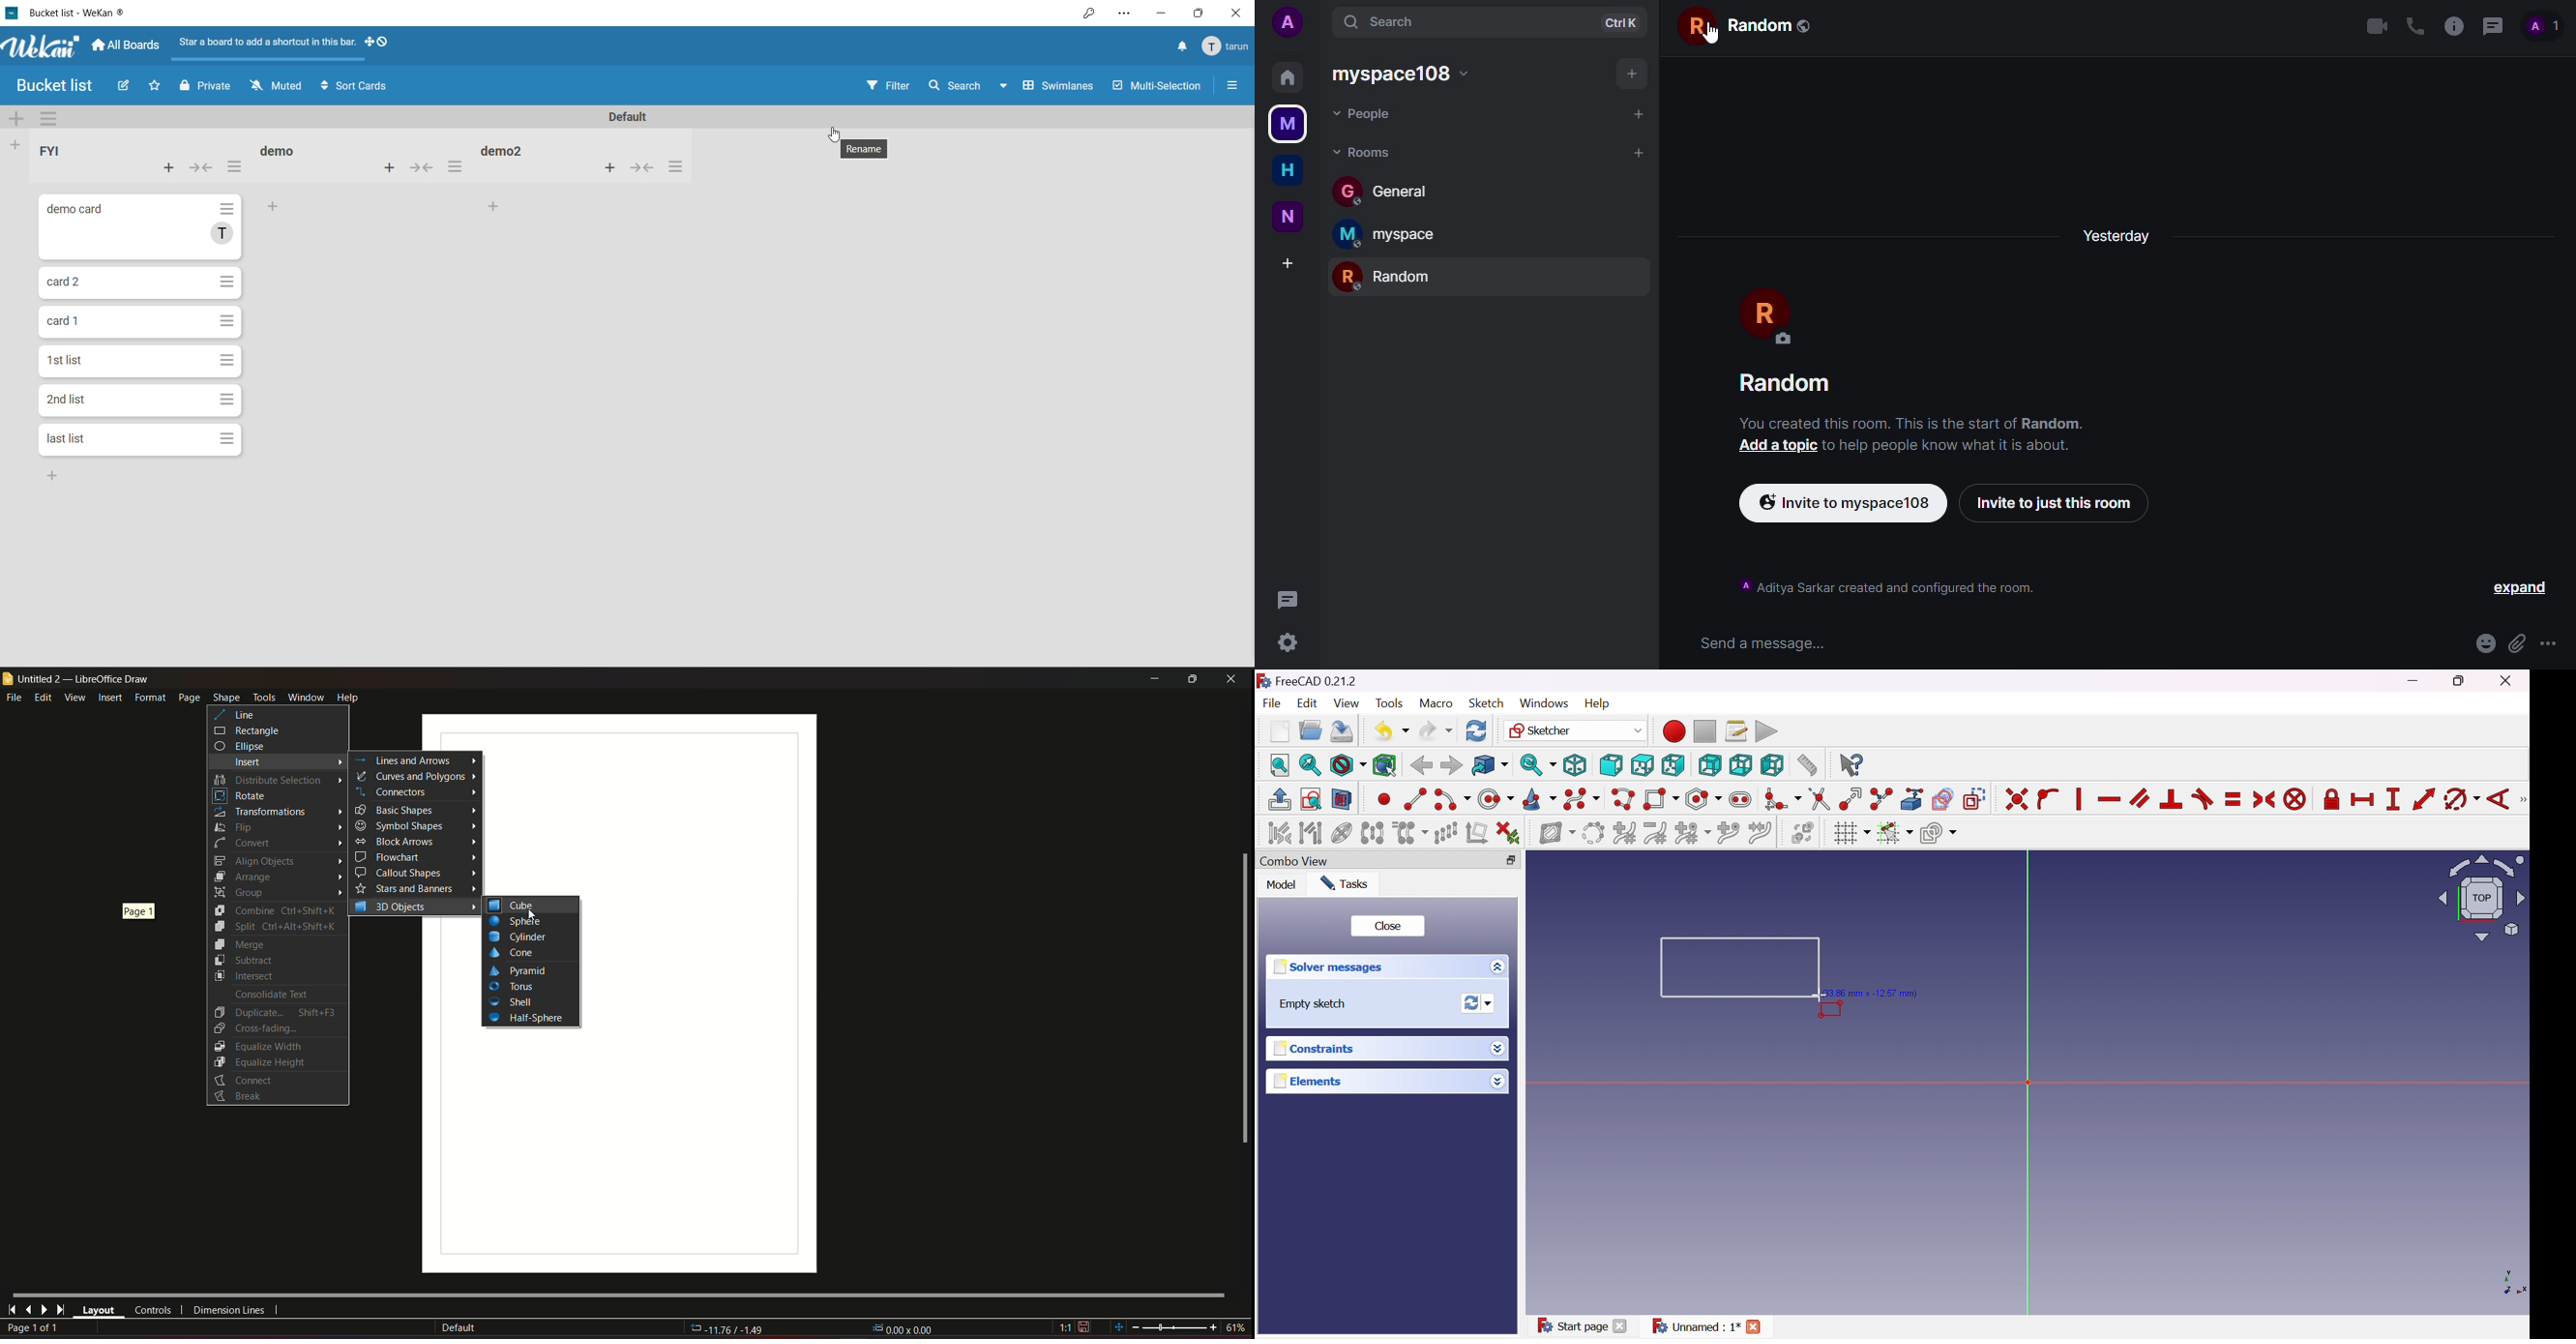 Image resolution: width=2576 pixels, height=1344 pixels. What do you see at coordinates (1310, 799) in the screenshot?
I see `View sketch` at bounding box center [1310, 799].